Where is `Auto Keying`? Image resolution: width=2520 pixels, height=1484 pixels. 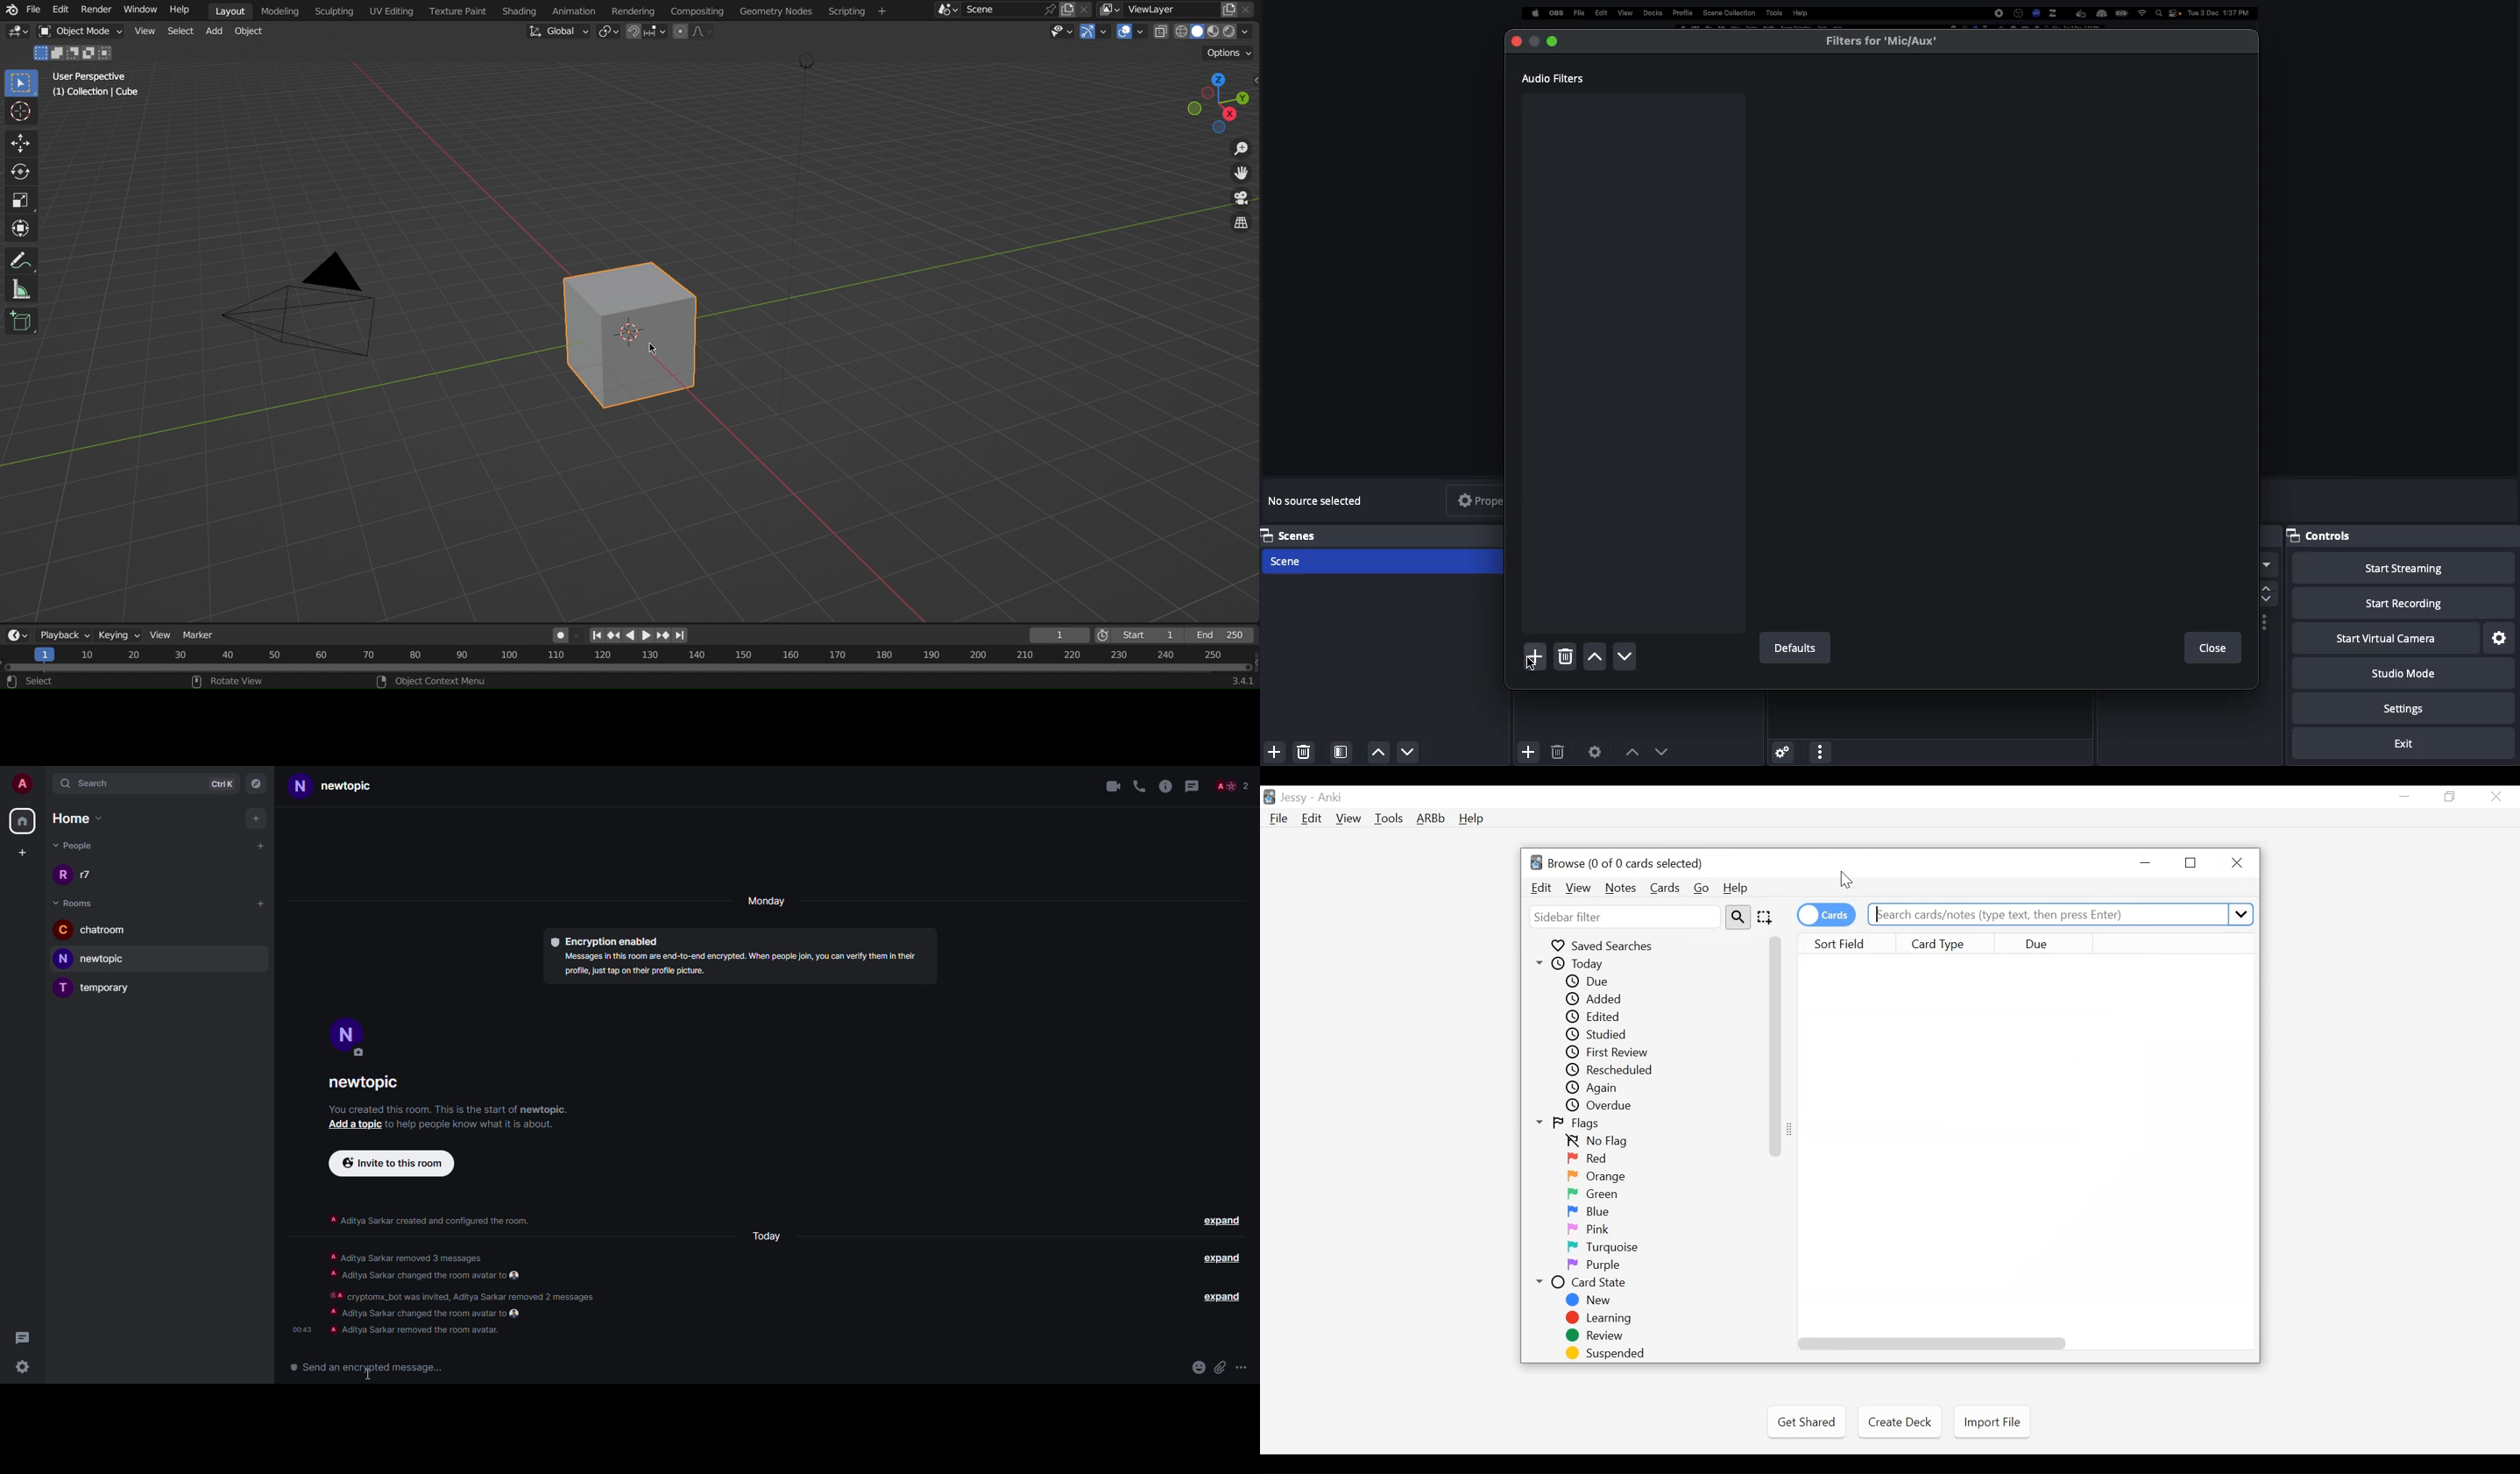
Auto Keying is located at coordinates (558, 635).